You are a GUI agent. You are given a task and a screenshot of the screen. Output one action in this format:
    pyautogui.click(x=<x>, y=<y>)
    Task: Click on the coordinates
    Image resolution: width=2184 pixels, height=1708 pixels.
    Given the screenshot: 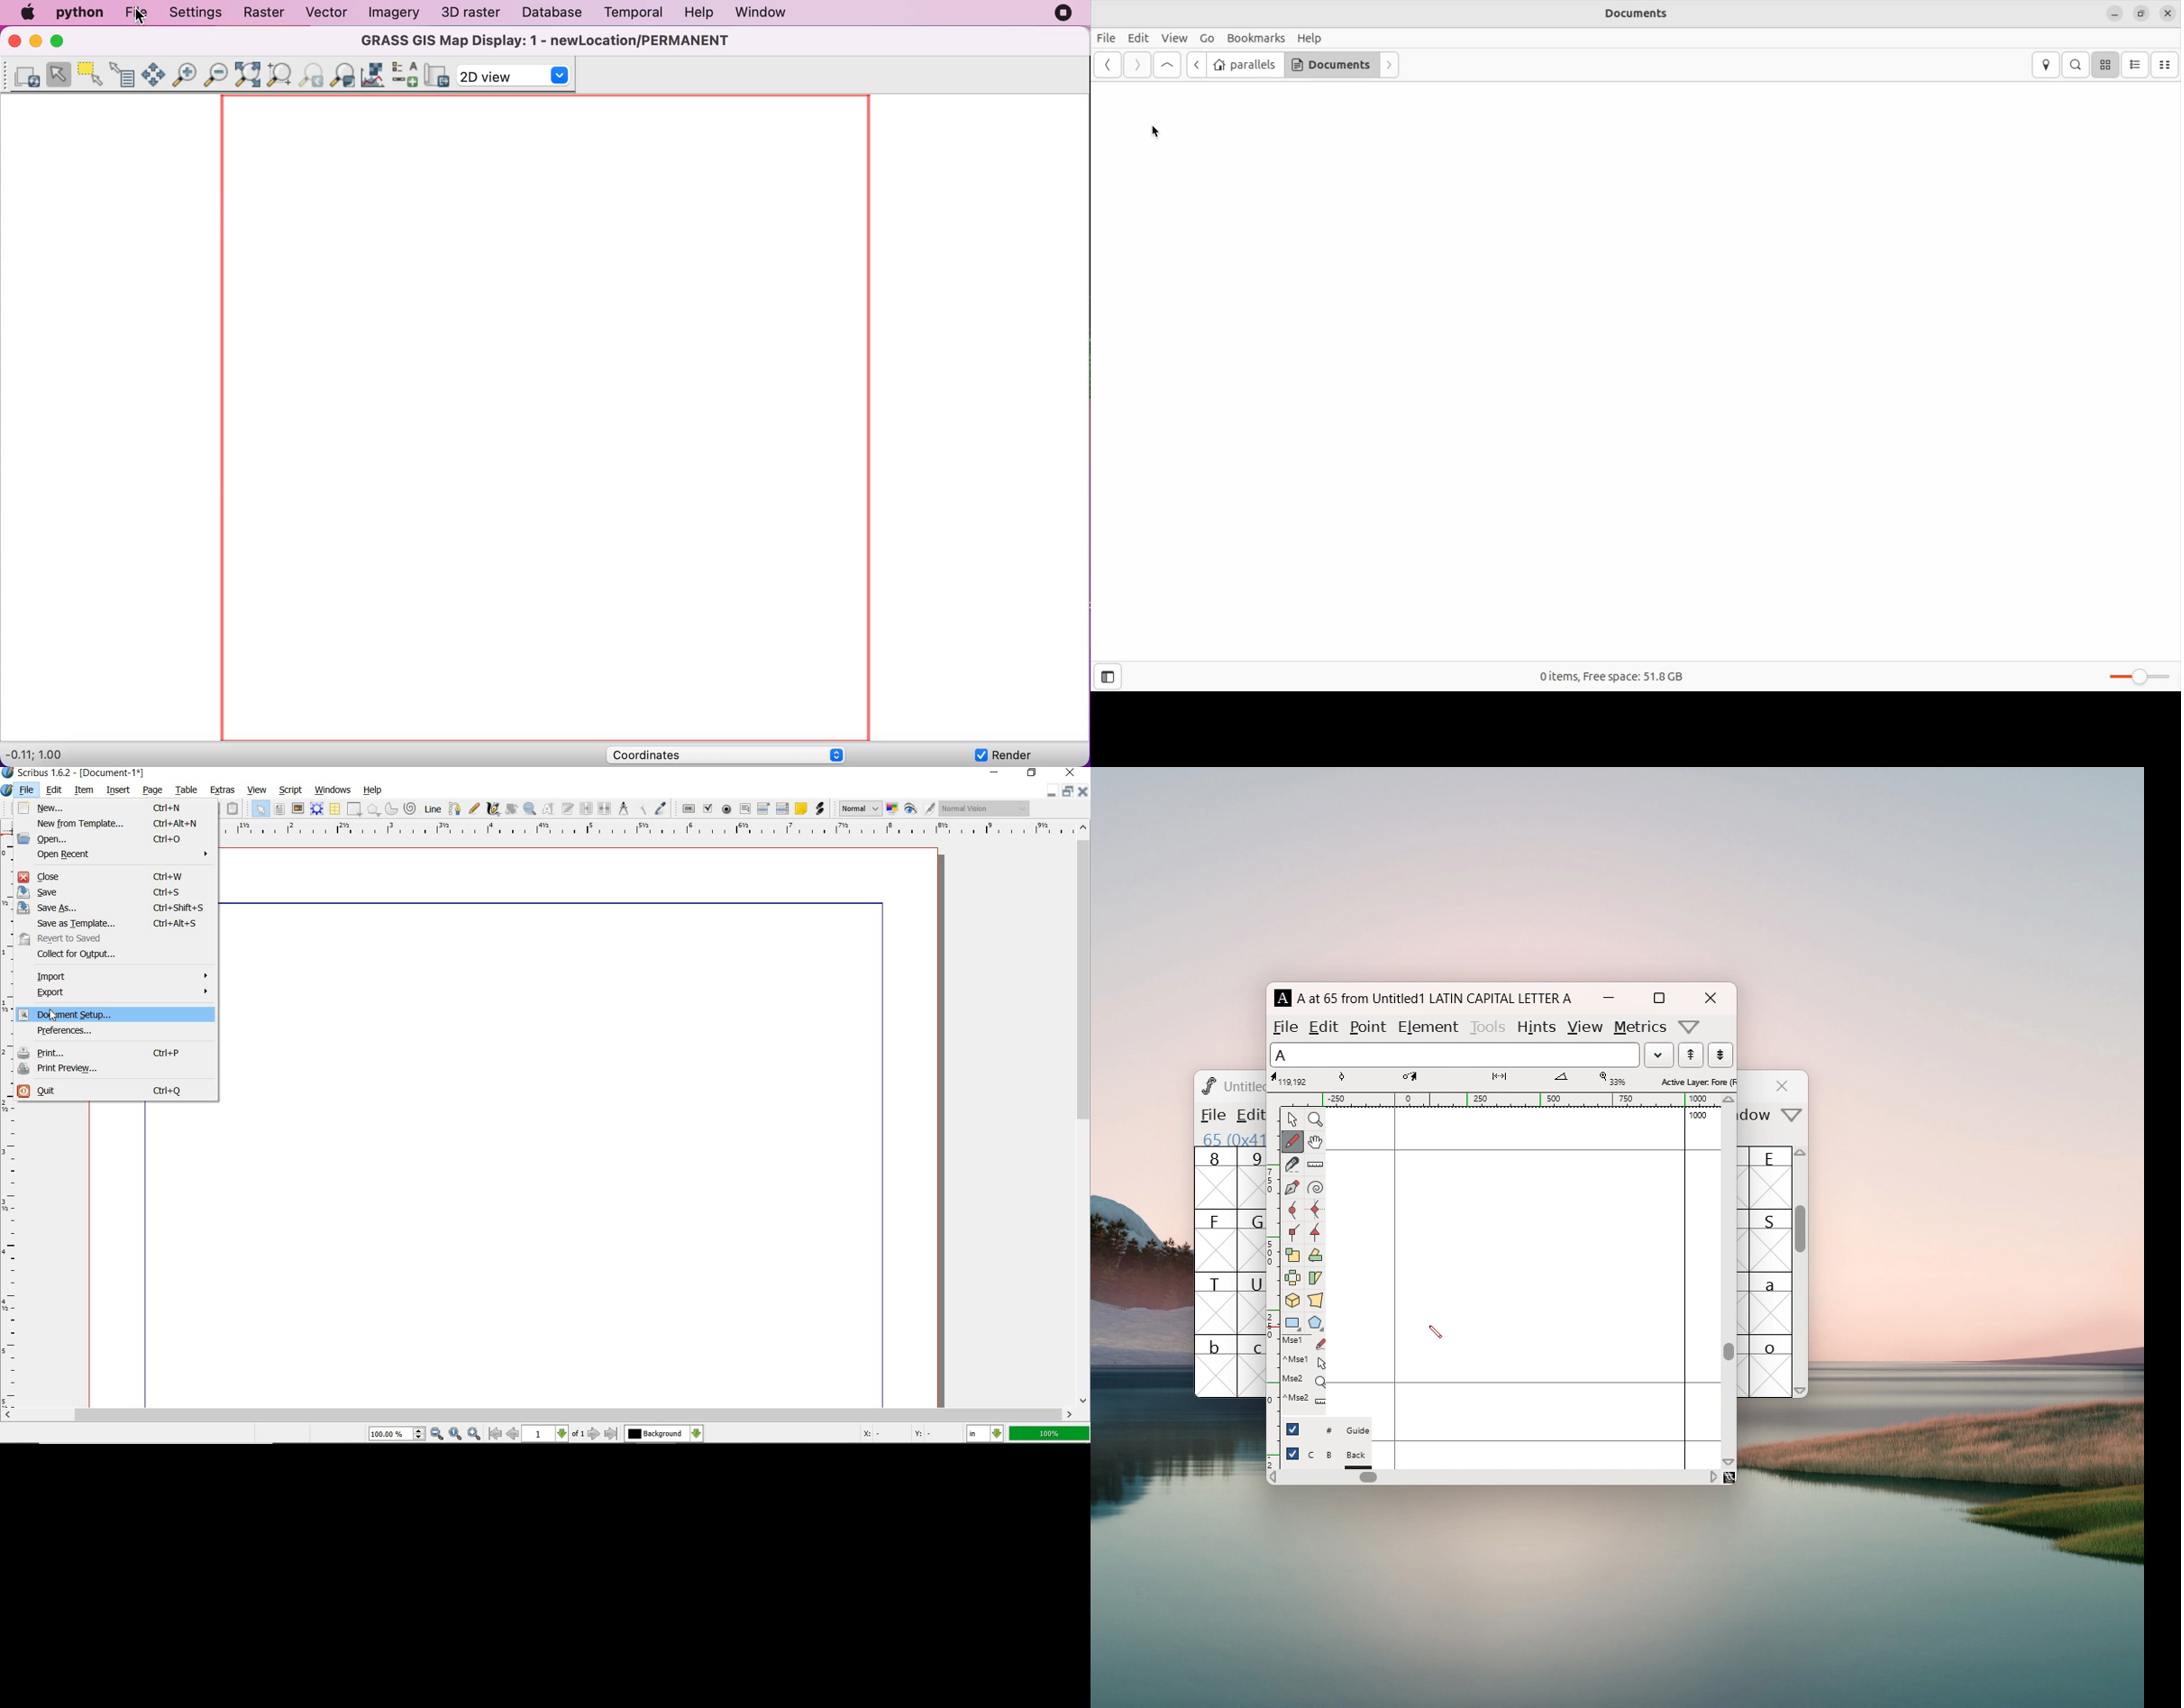 What is the action you would take?
    pyautogui.click(x=895, y=1436)
    